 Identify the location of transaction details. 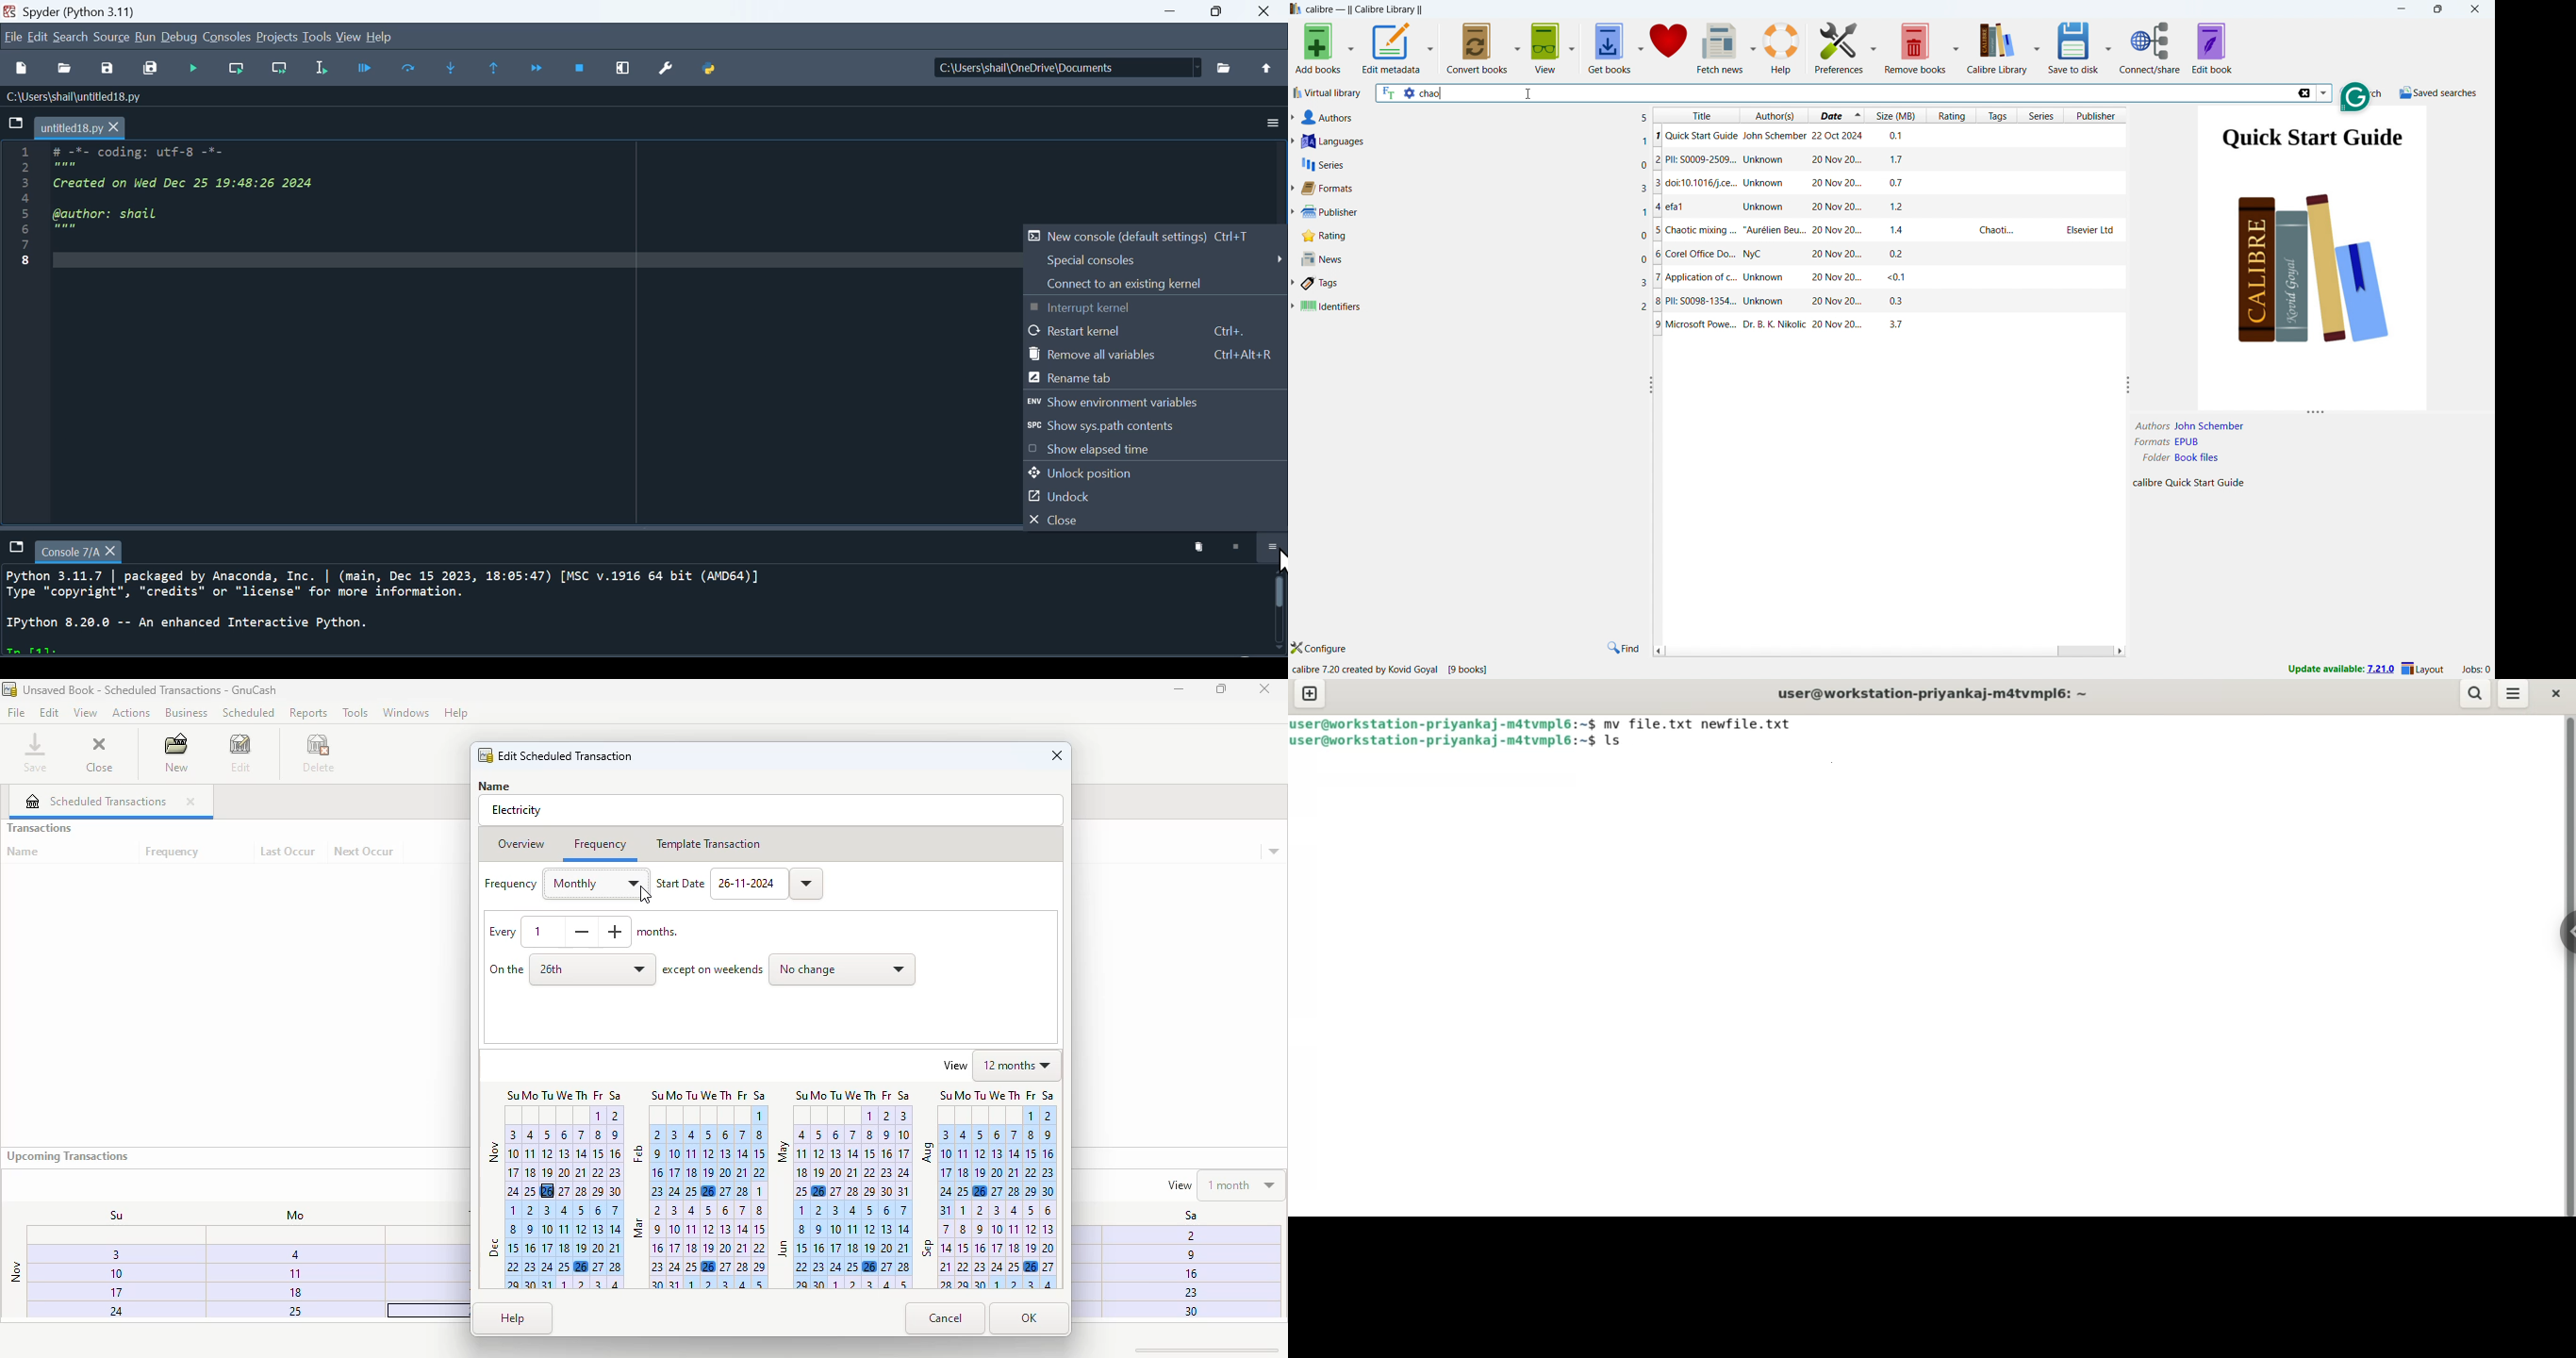
(1274, 853).